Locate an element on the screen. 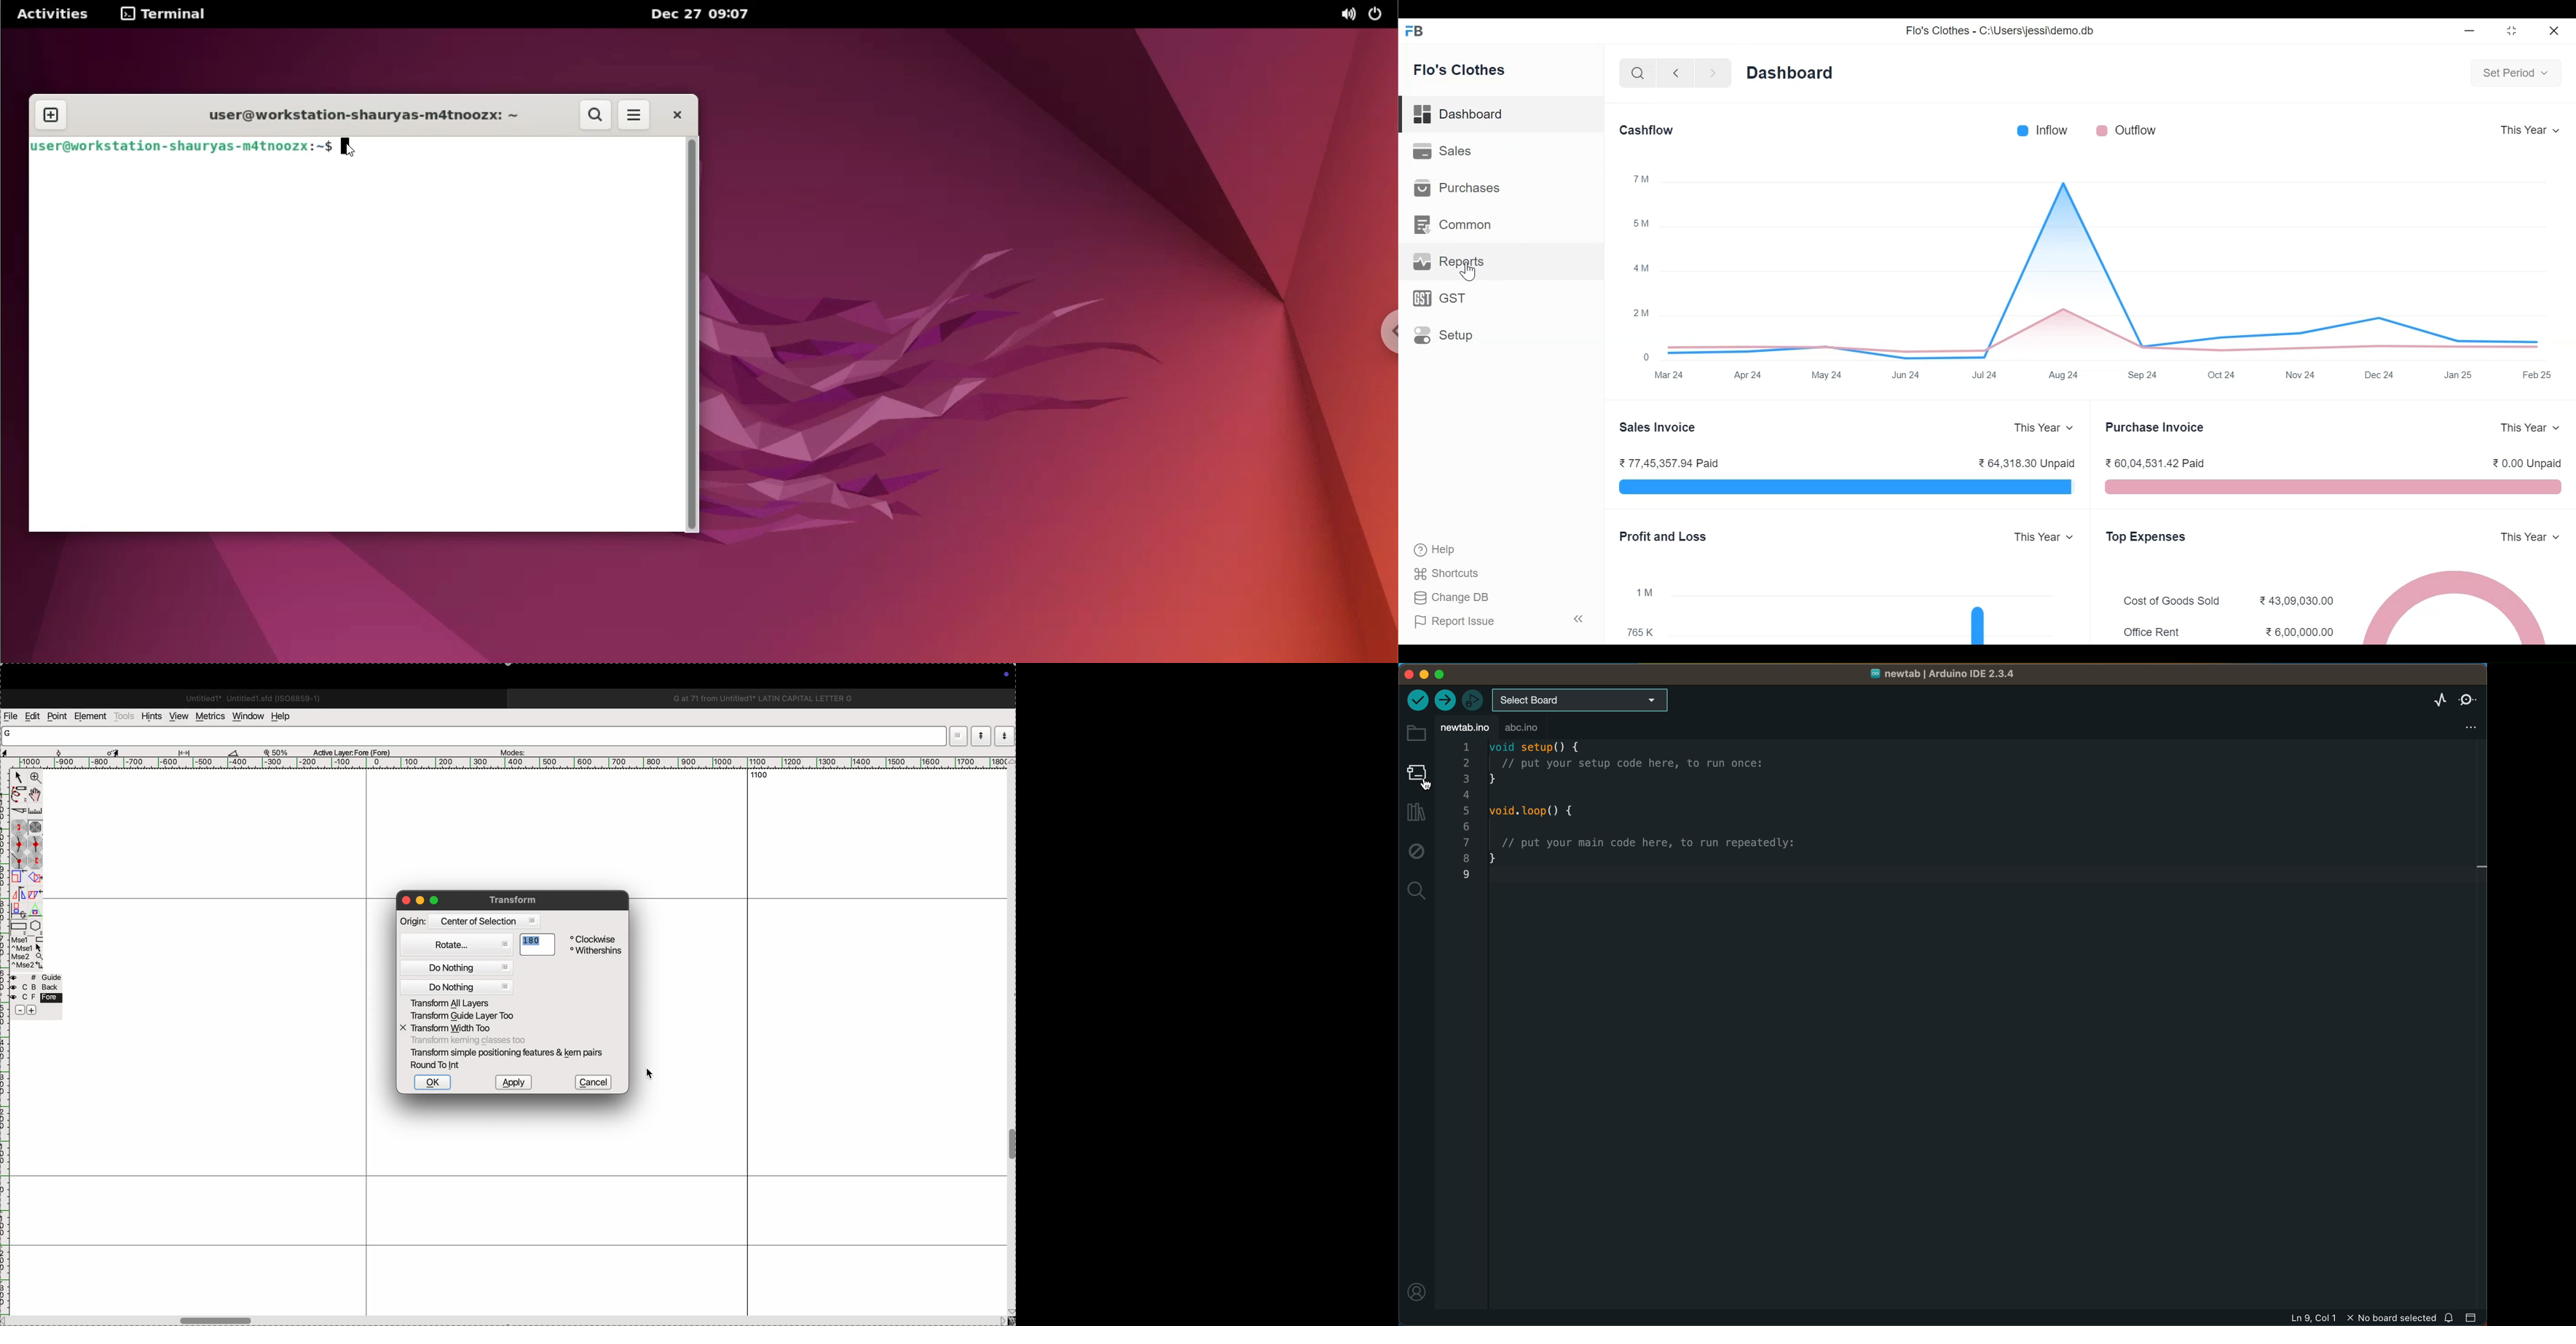  maximize is located at coordinates (438, 901).